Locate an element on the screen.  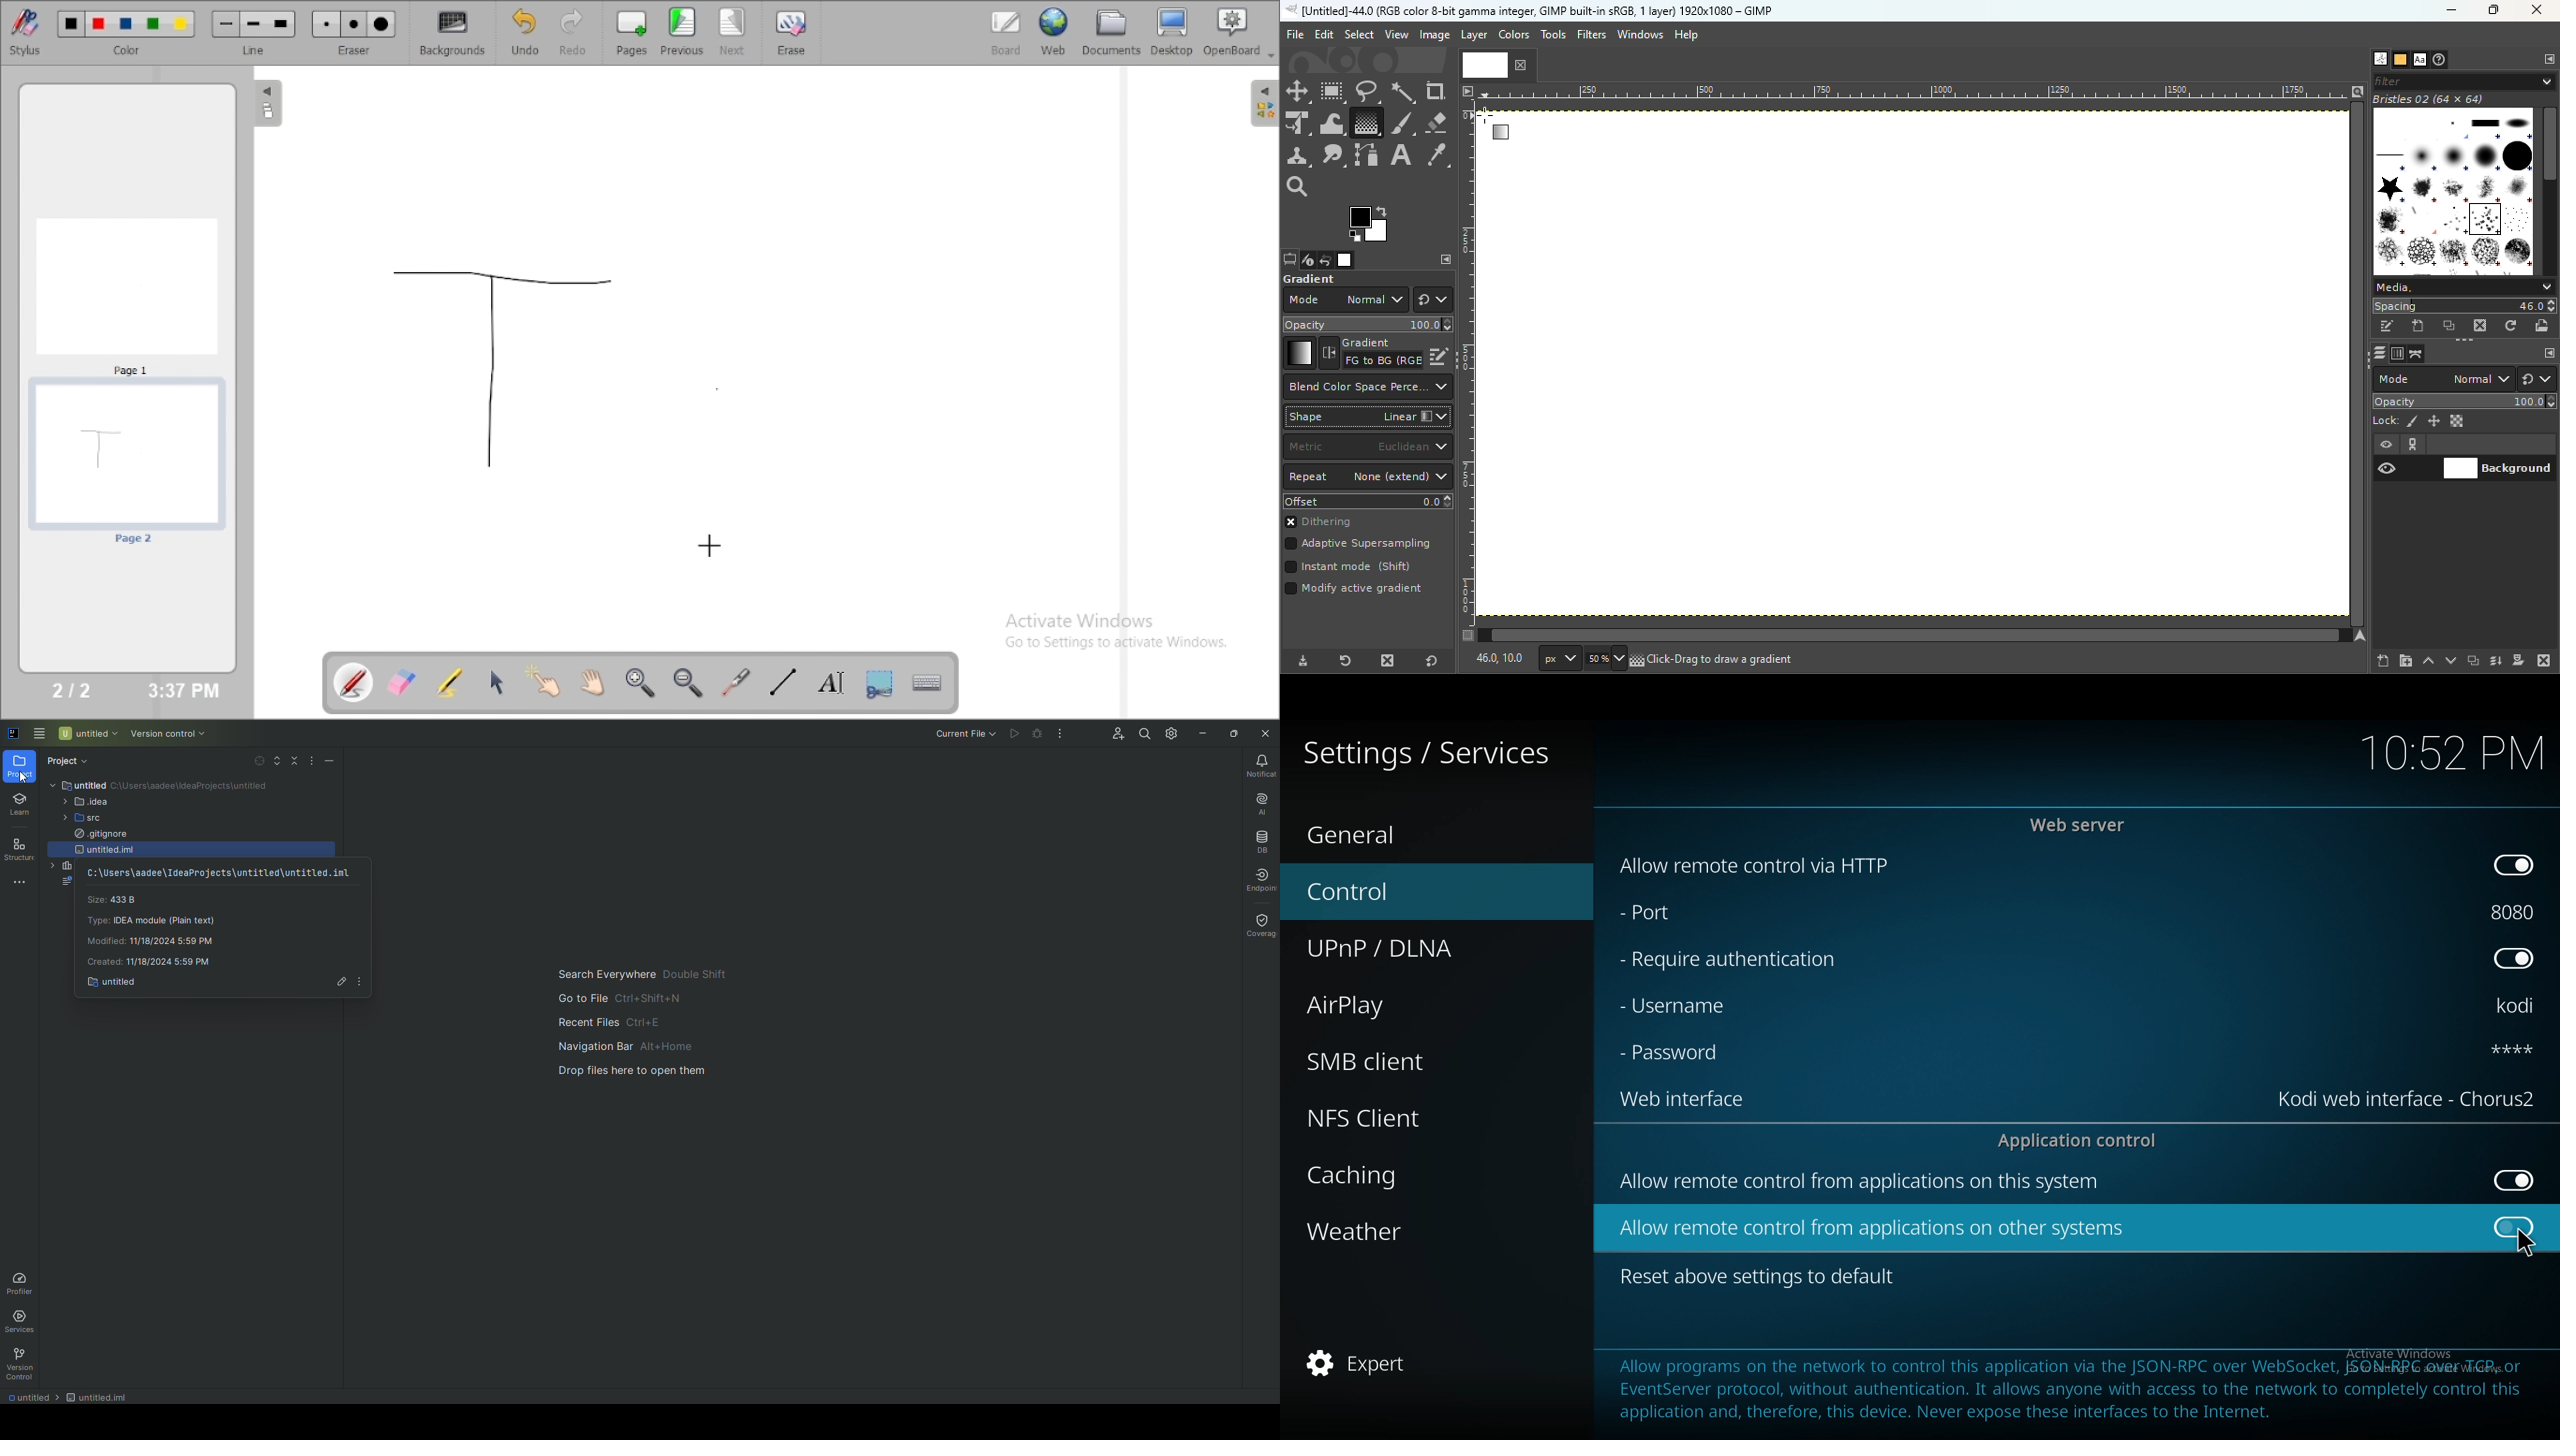
Switch to another group of modes is located at coordinates (2540, 380).